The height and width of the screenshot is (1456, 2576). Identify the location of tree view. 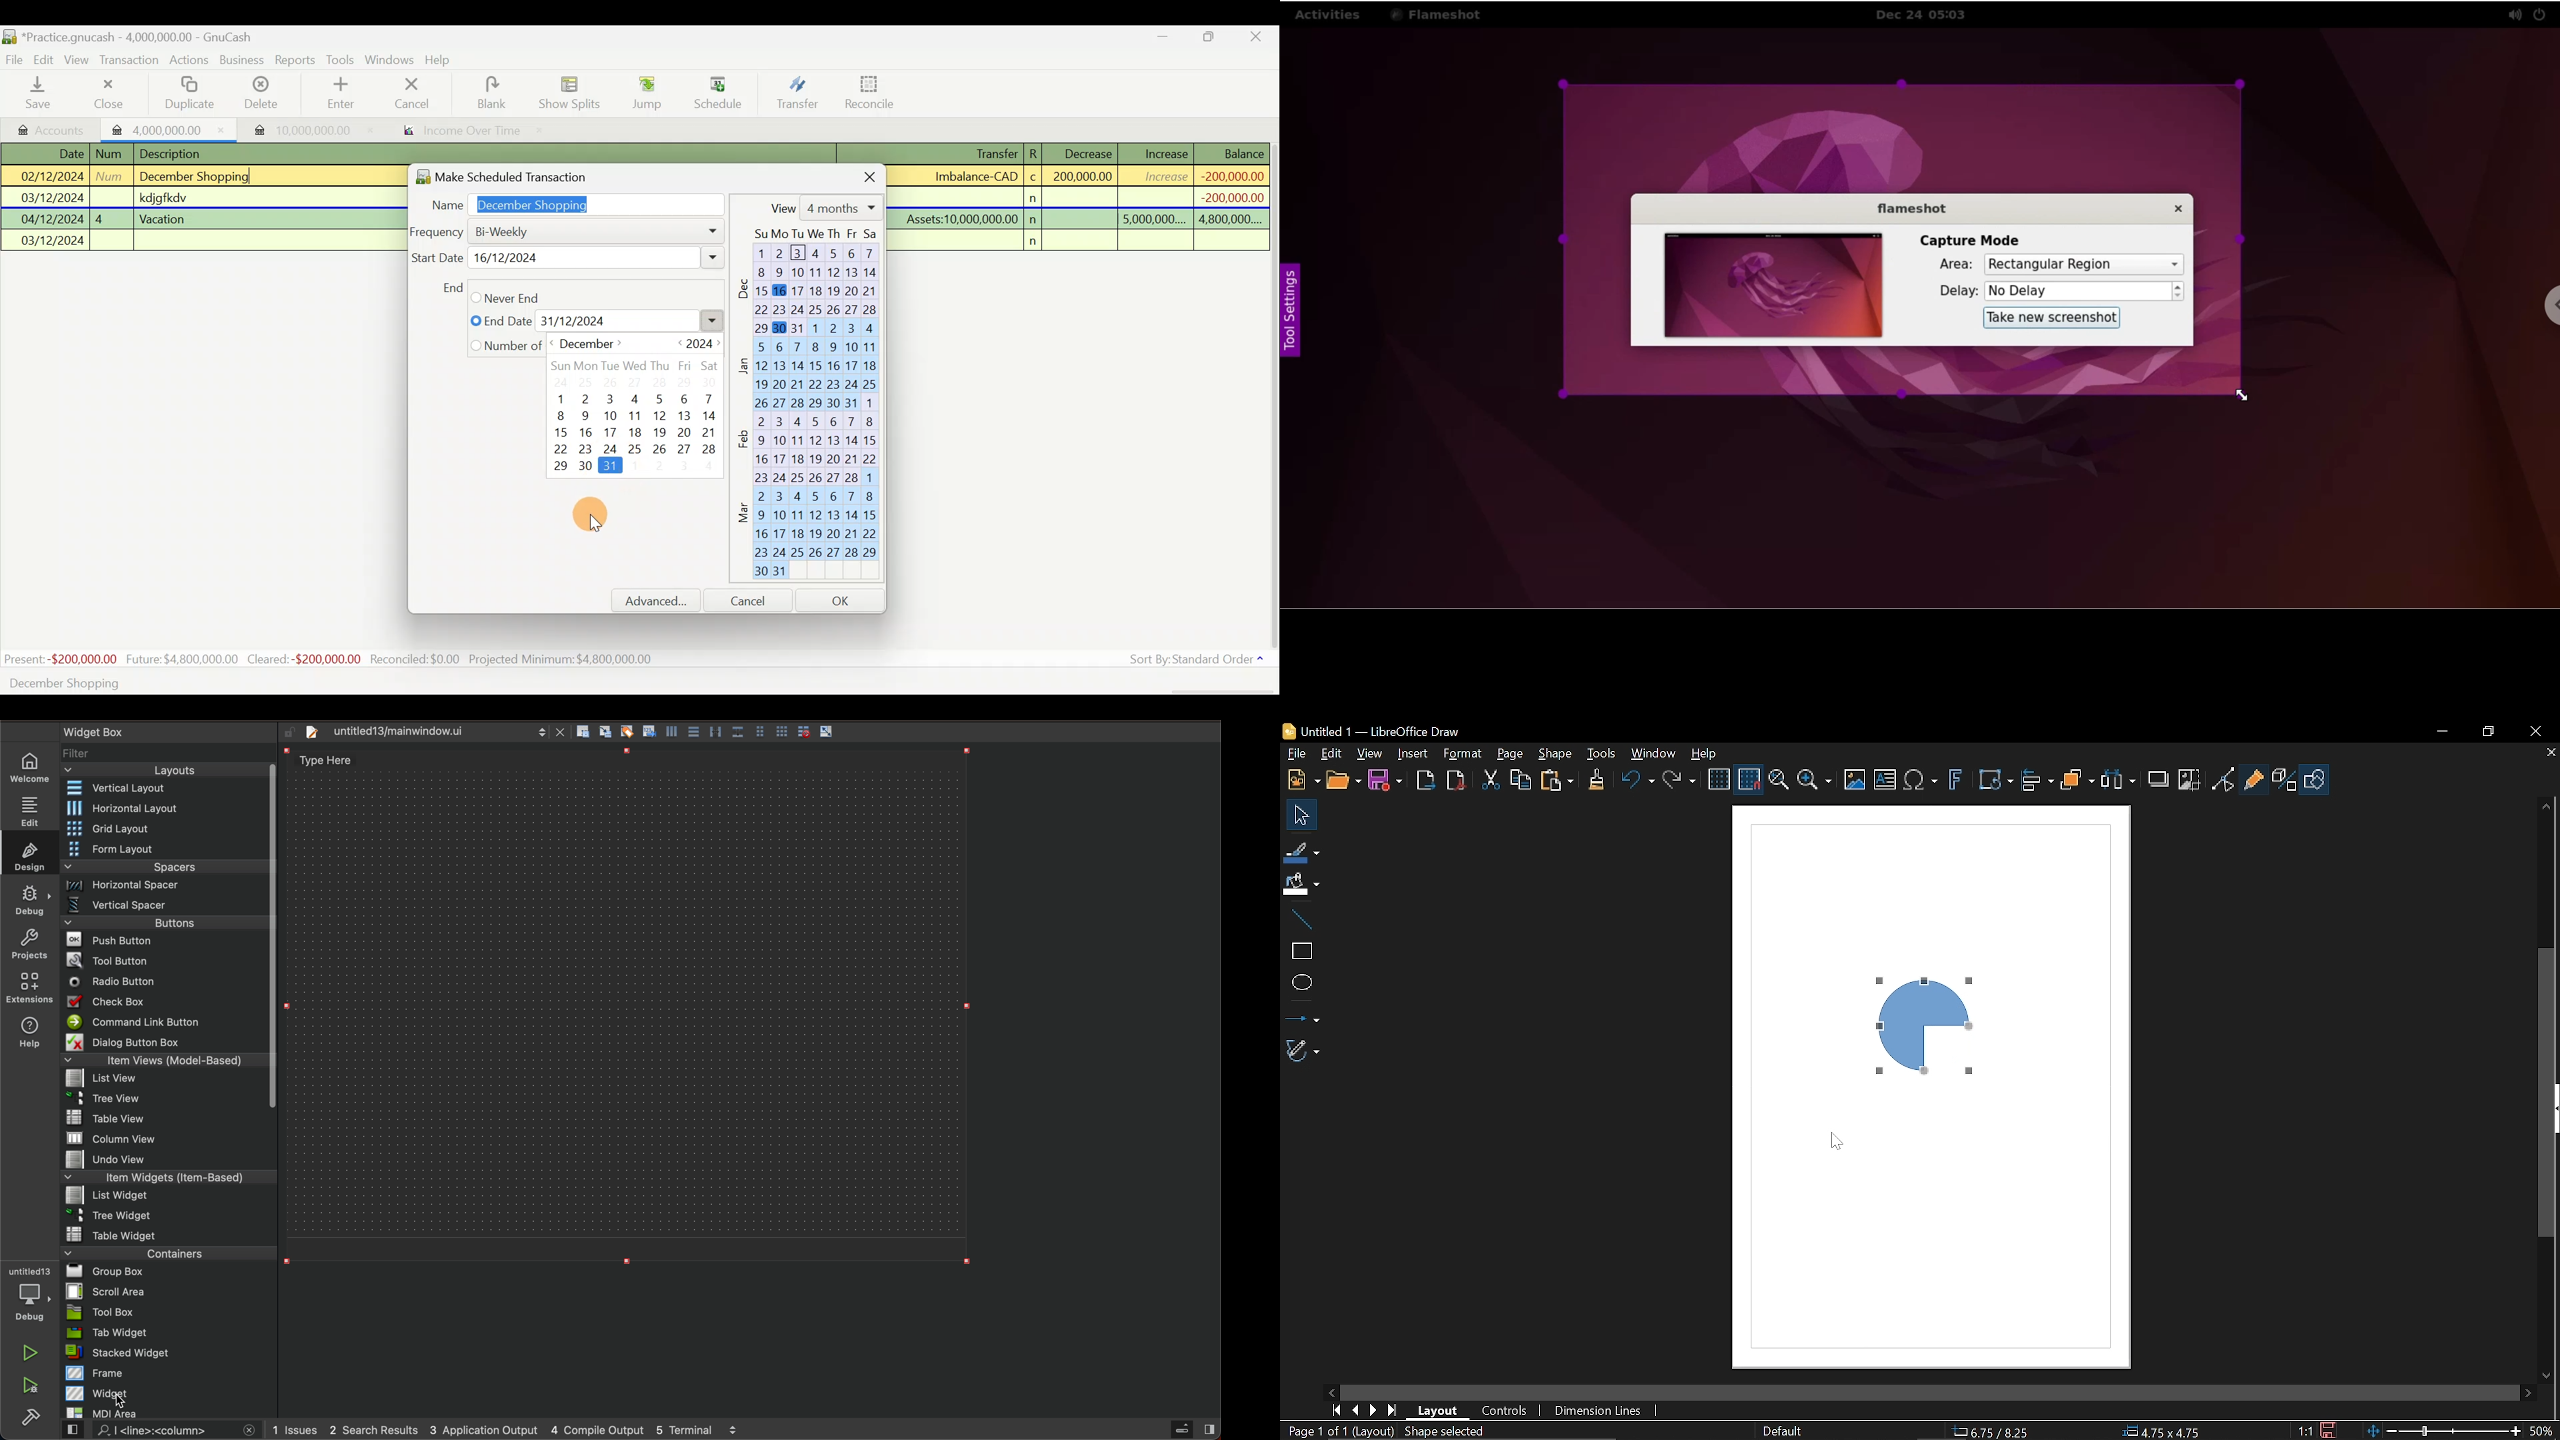
(167, 1099).